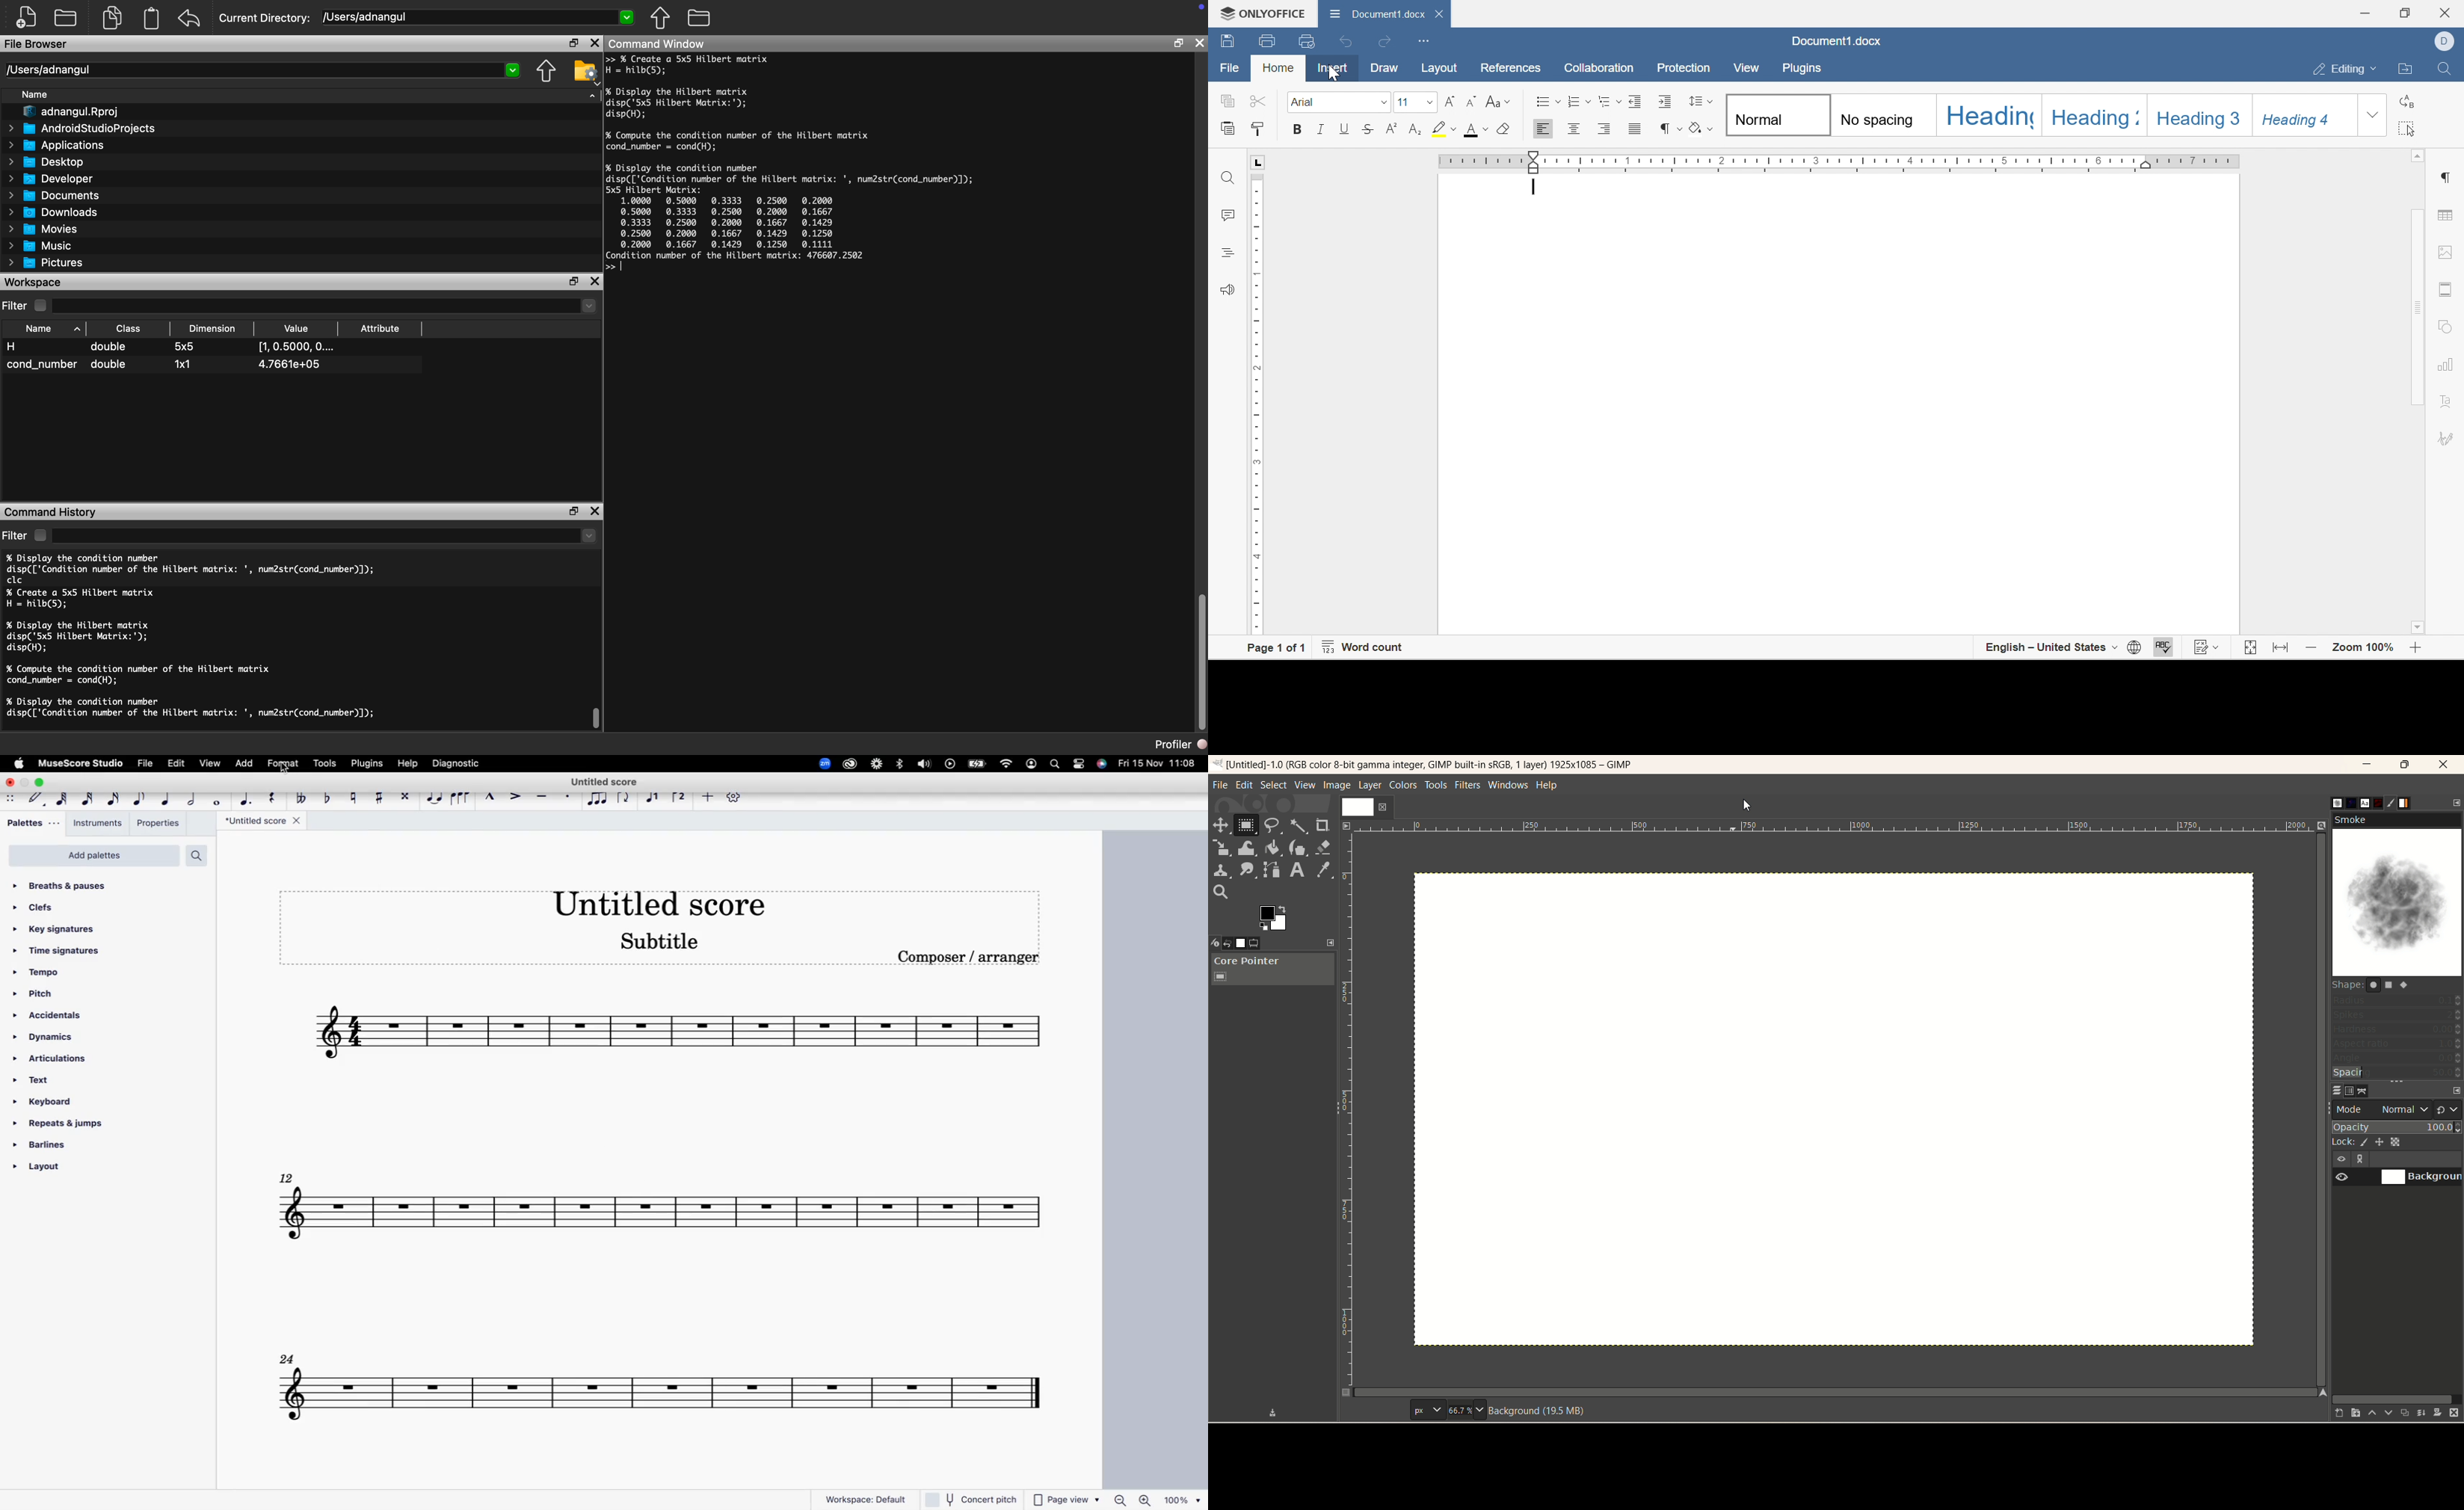 The image size is (2464, 1512). I want to click on Comments, so click(1229, 215).